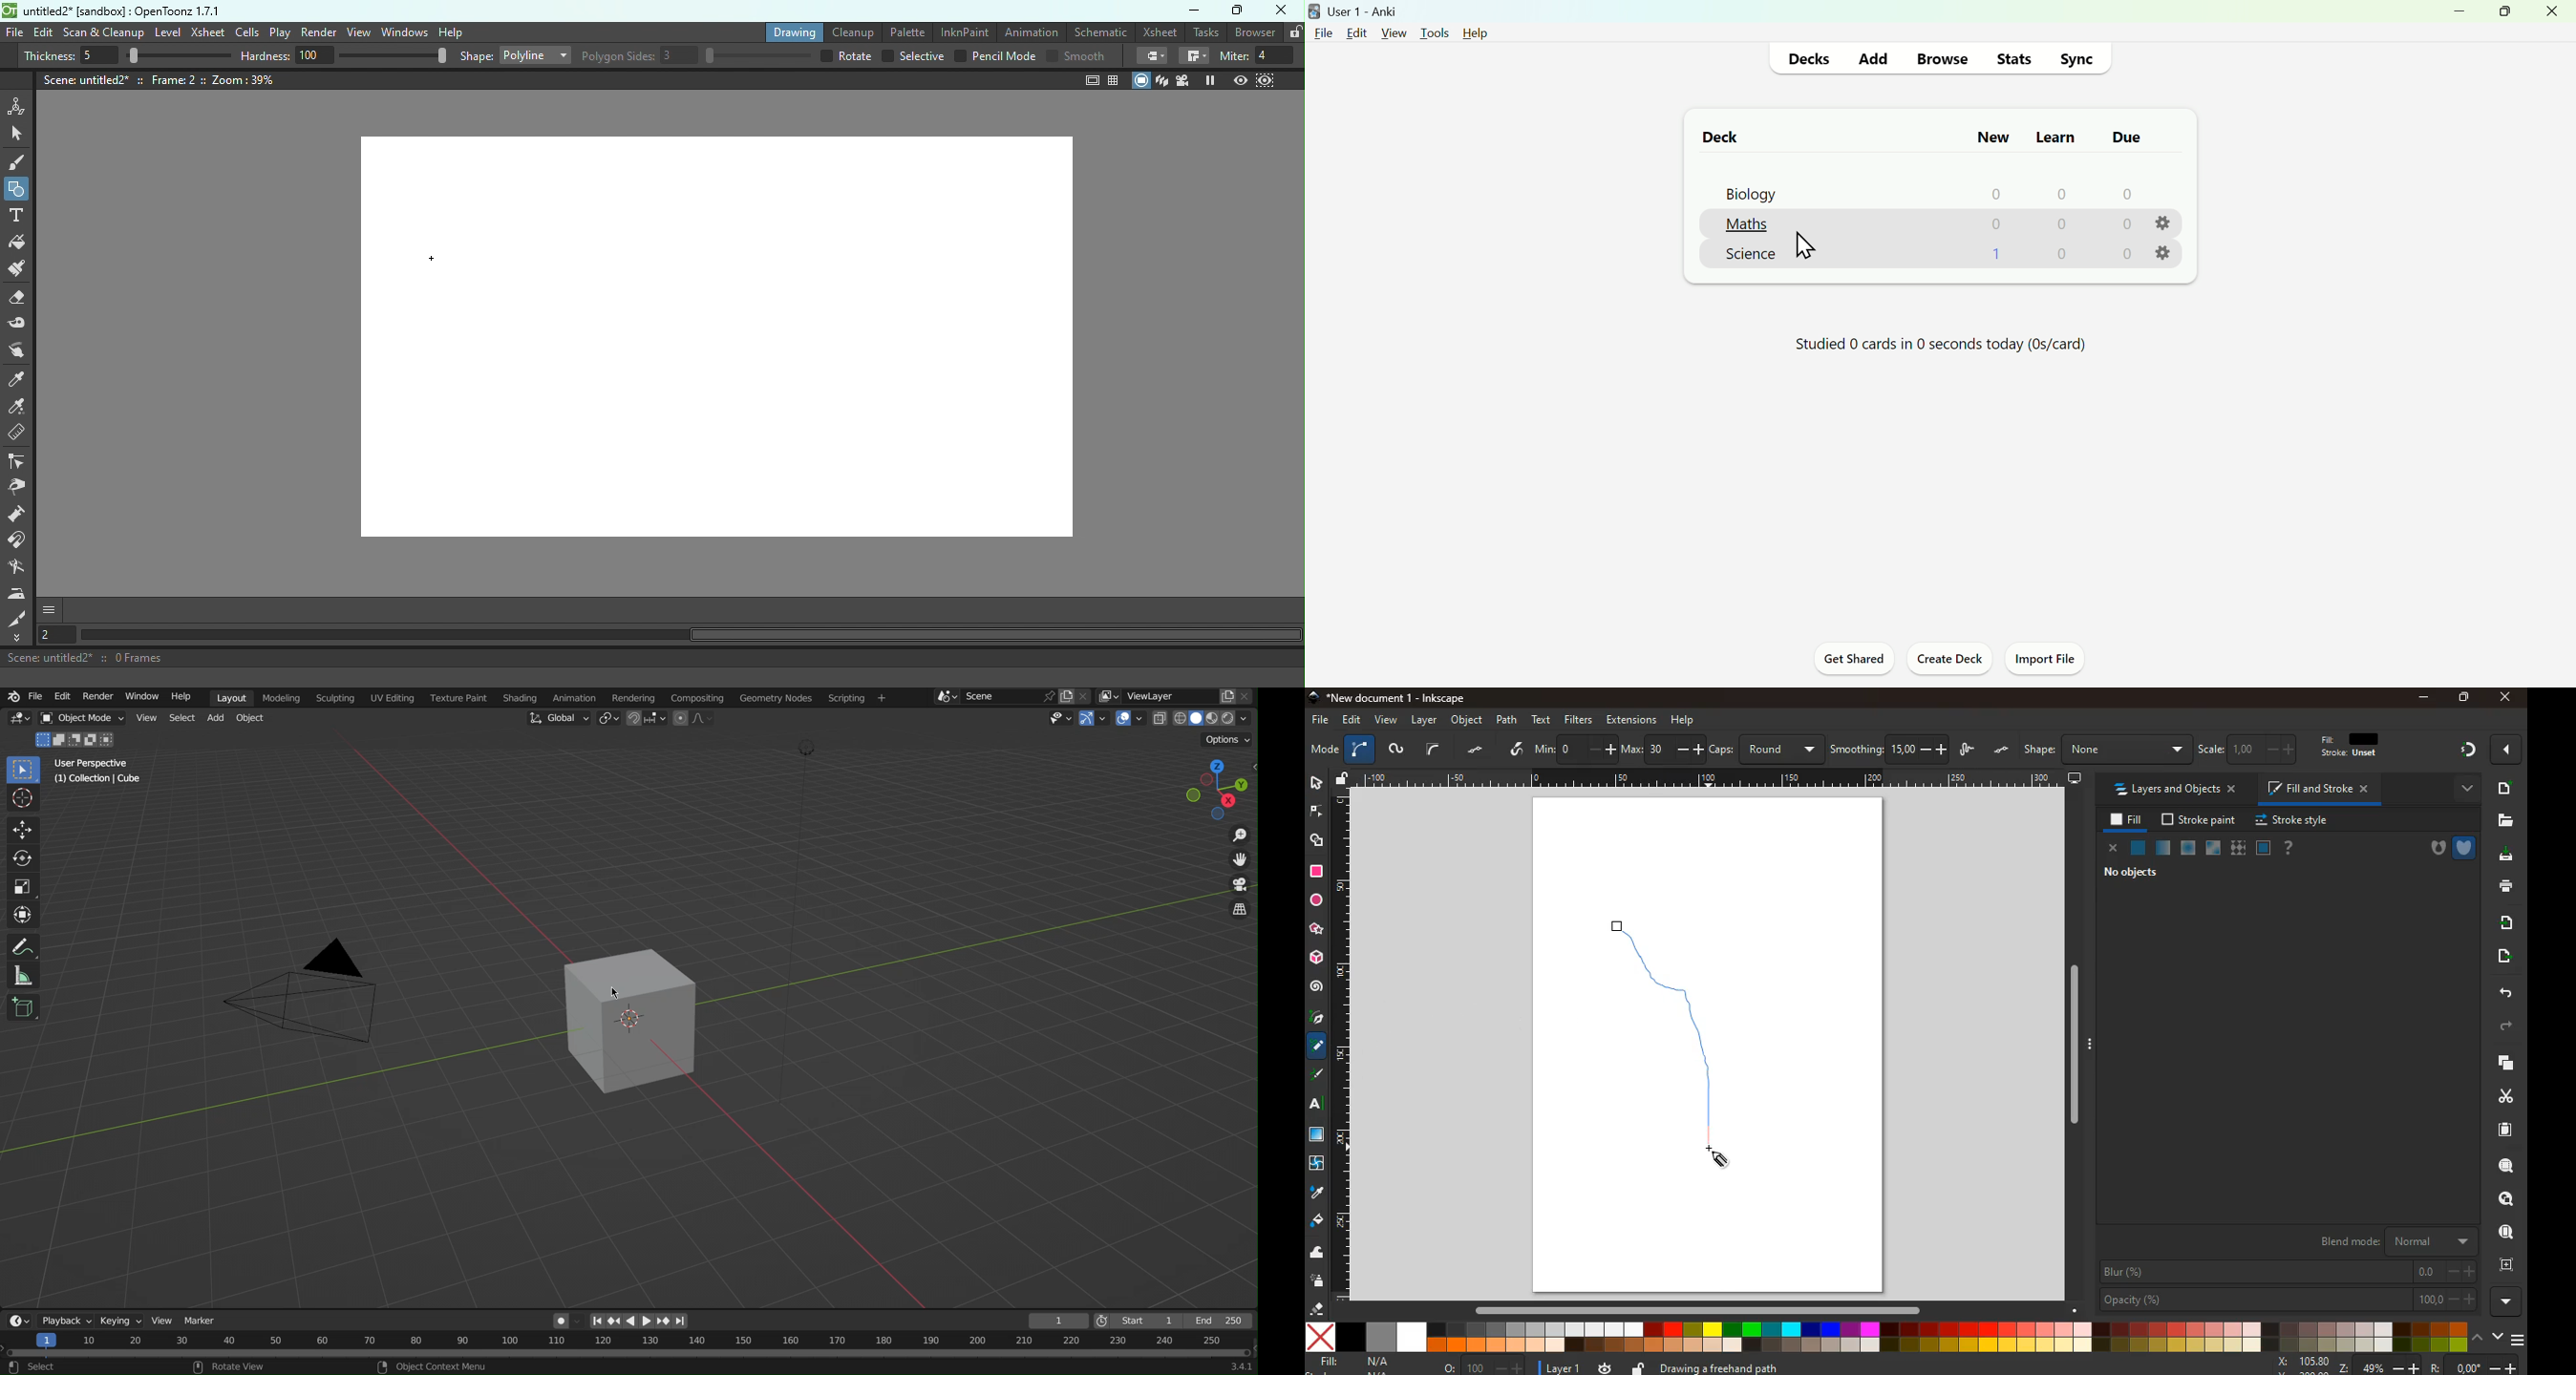  Describe the element at coordinates (2173, 789) in the screenshot. I see `layers and objects` at that location.